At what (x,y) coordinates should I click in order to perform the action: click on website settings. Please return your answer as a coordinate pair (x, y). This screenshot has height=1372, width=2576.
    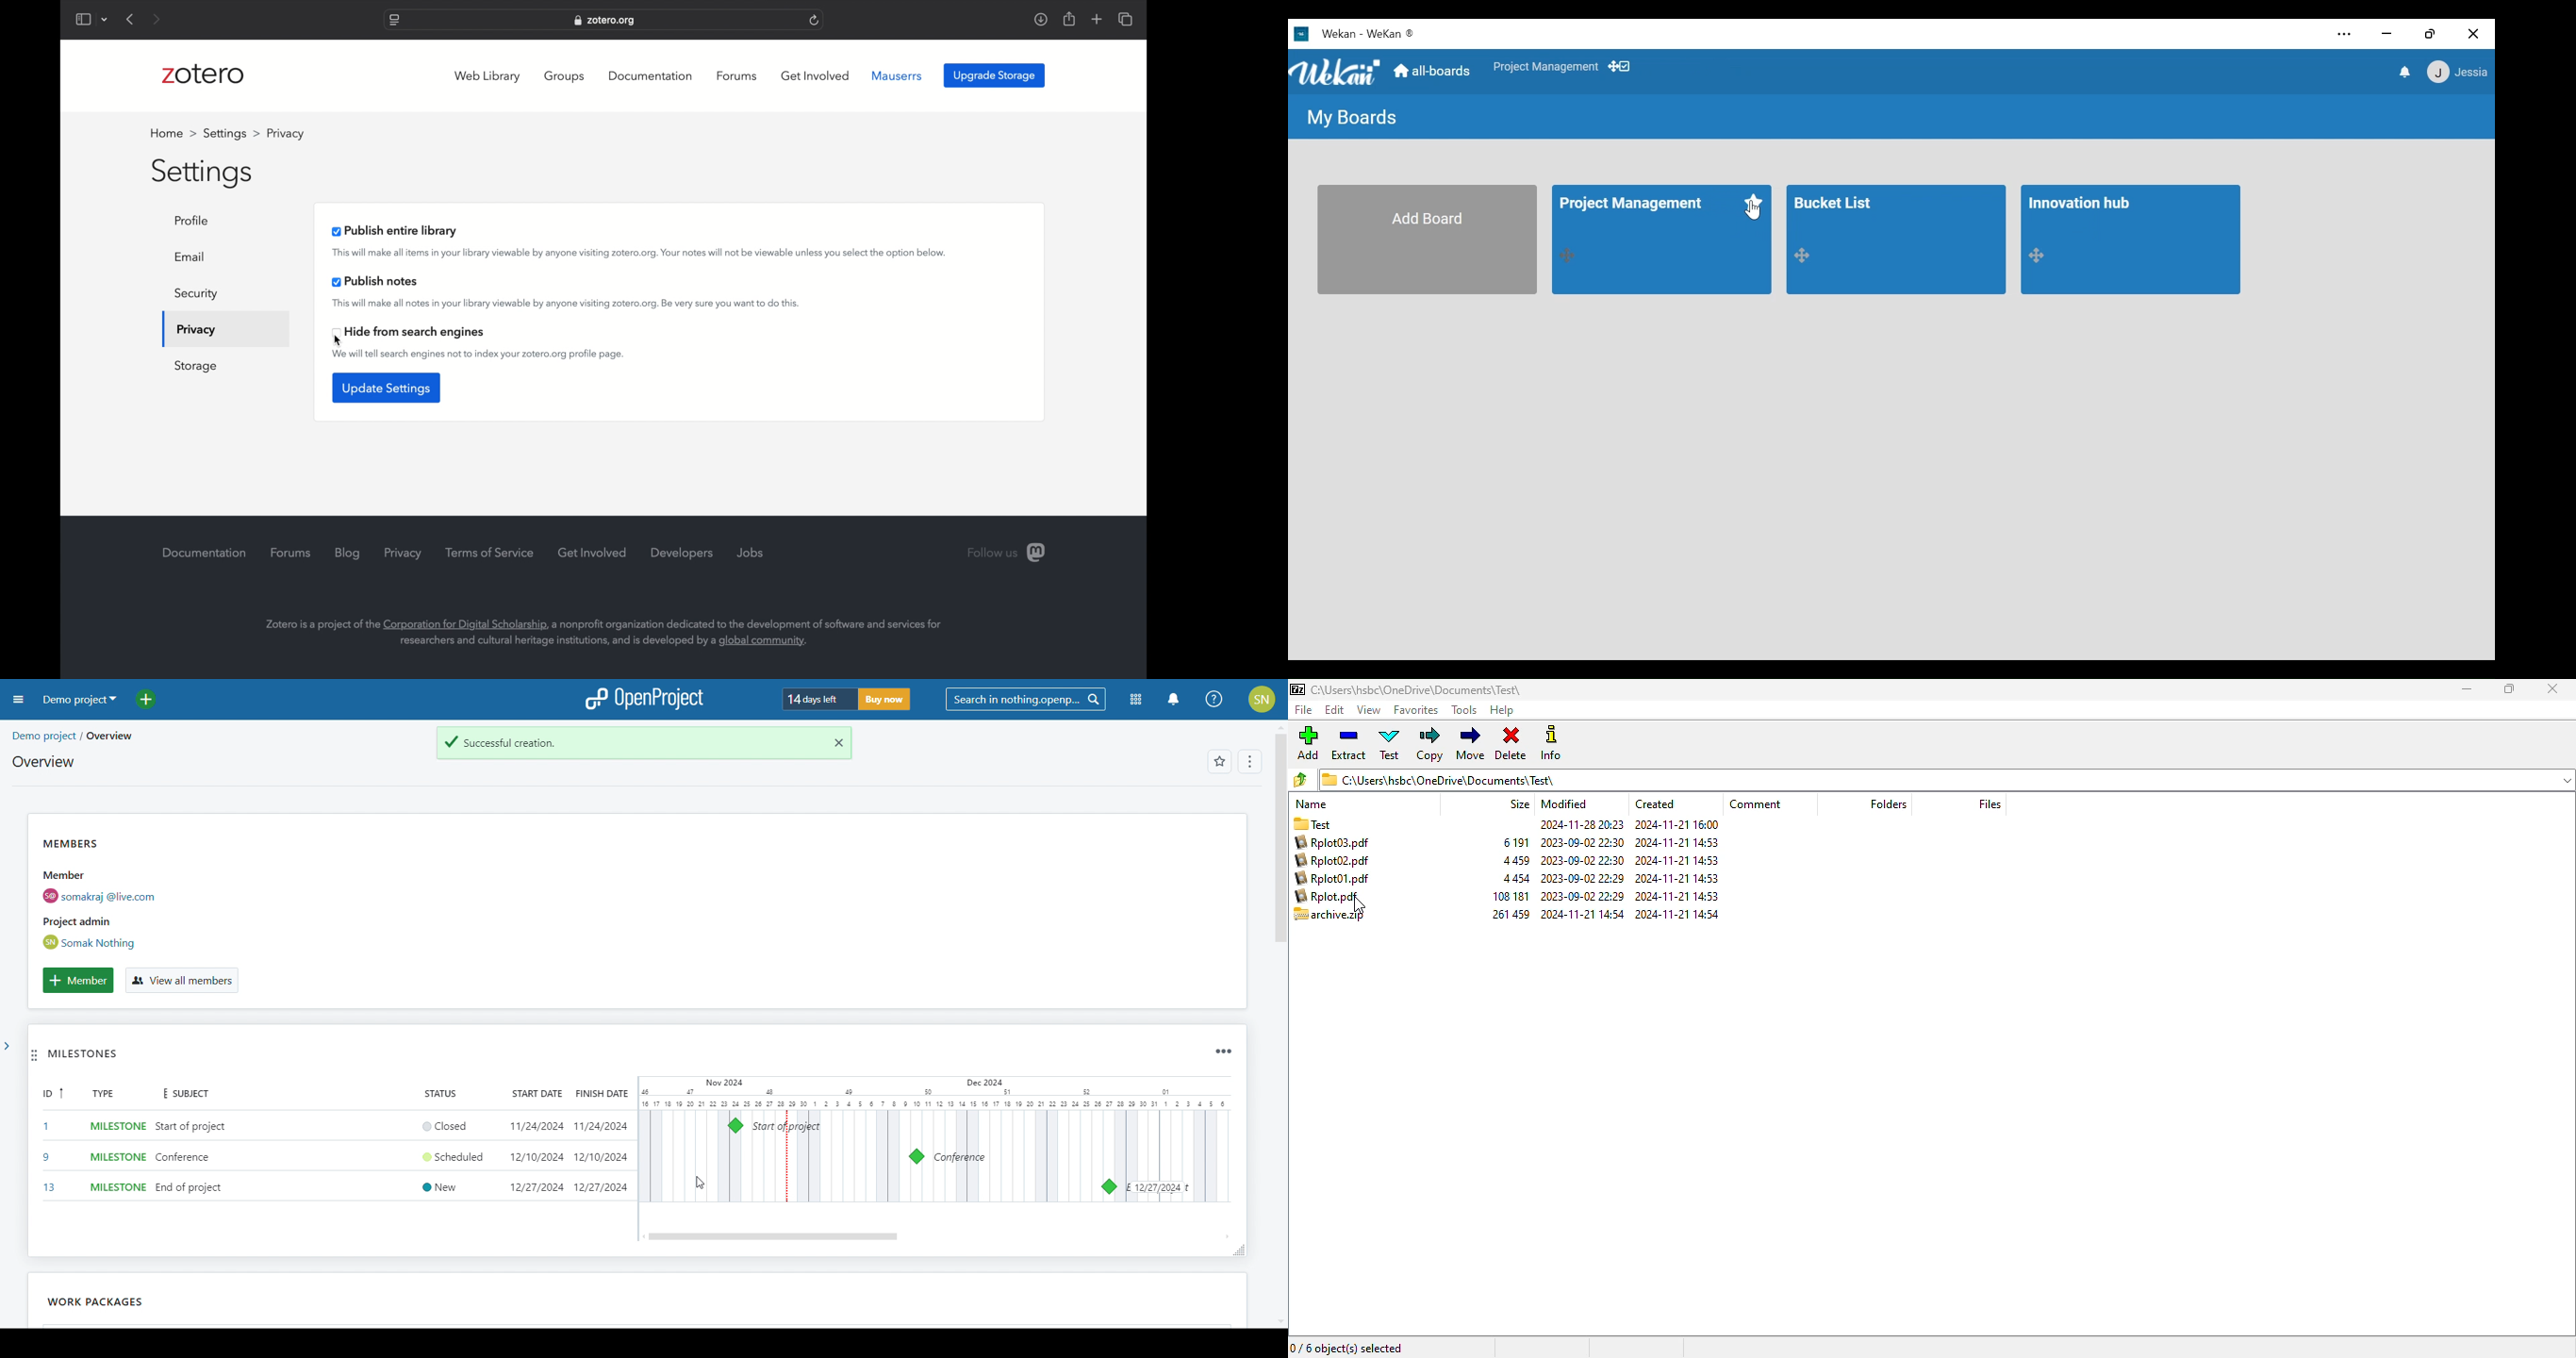
    Looking at the image, I should click on (394, 21).